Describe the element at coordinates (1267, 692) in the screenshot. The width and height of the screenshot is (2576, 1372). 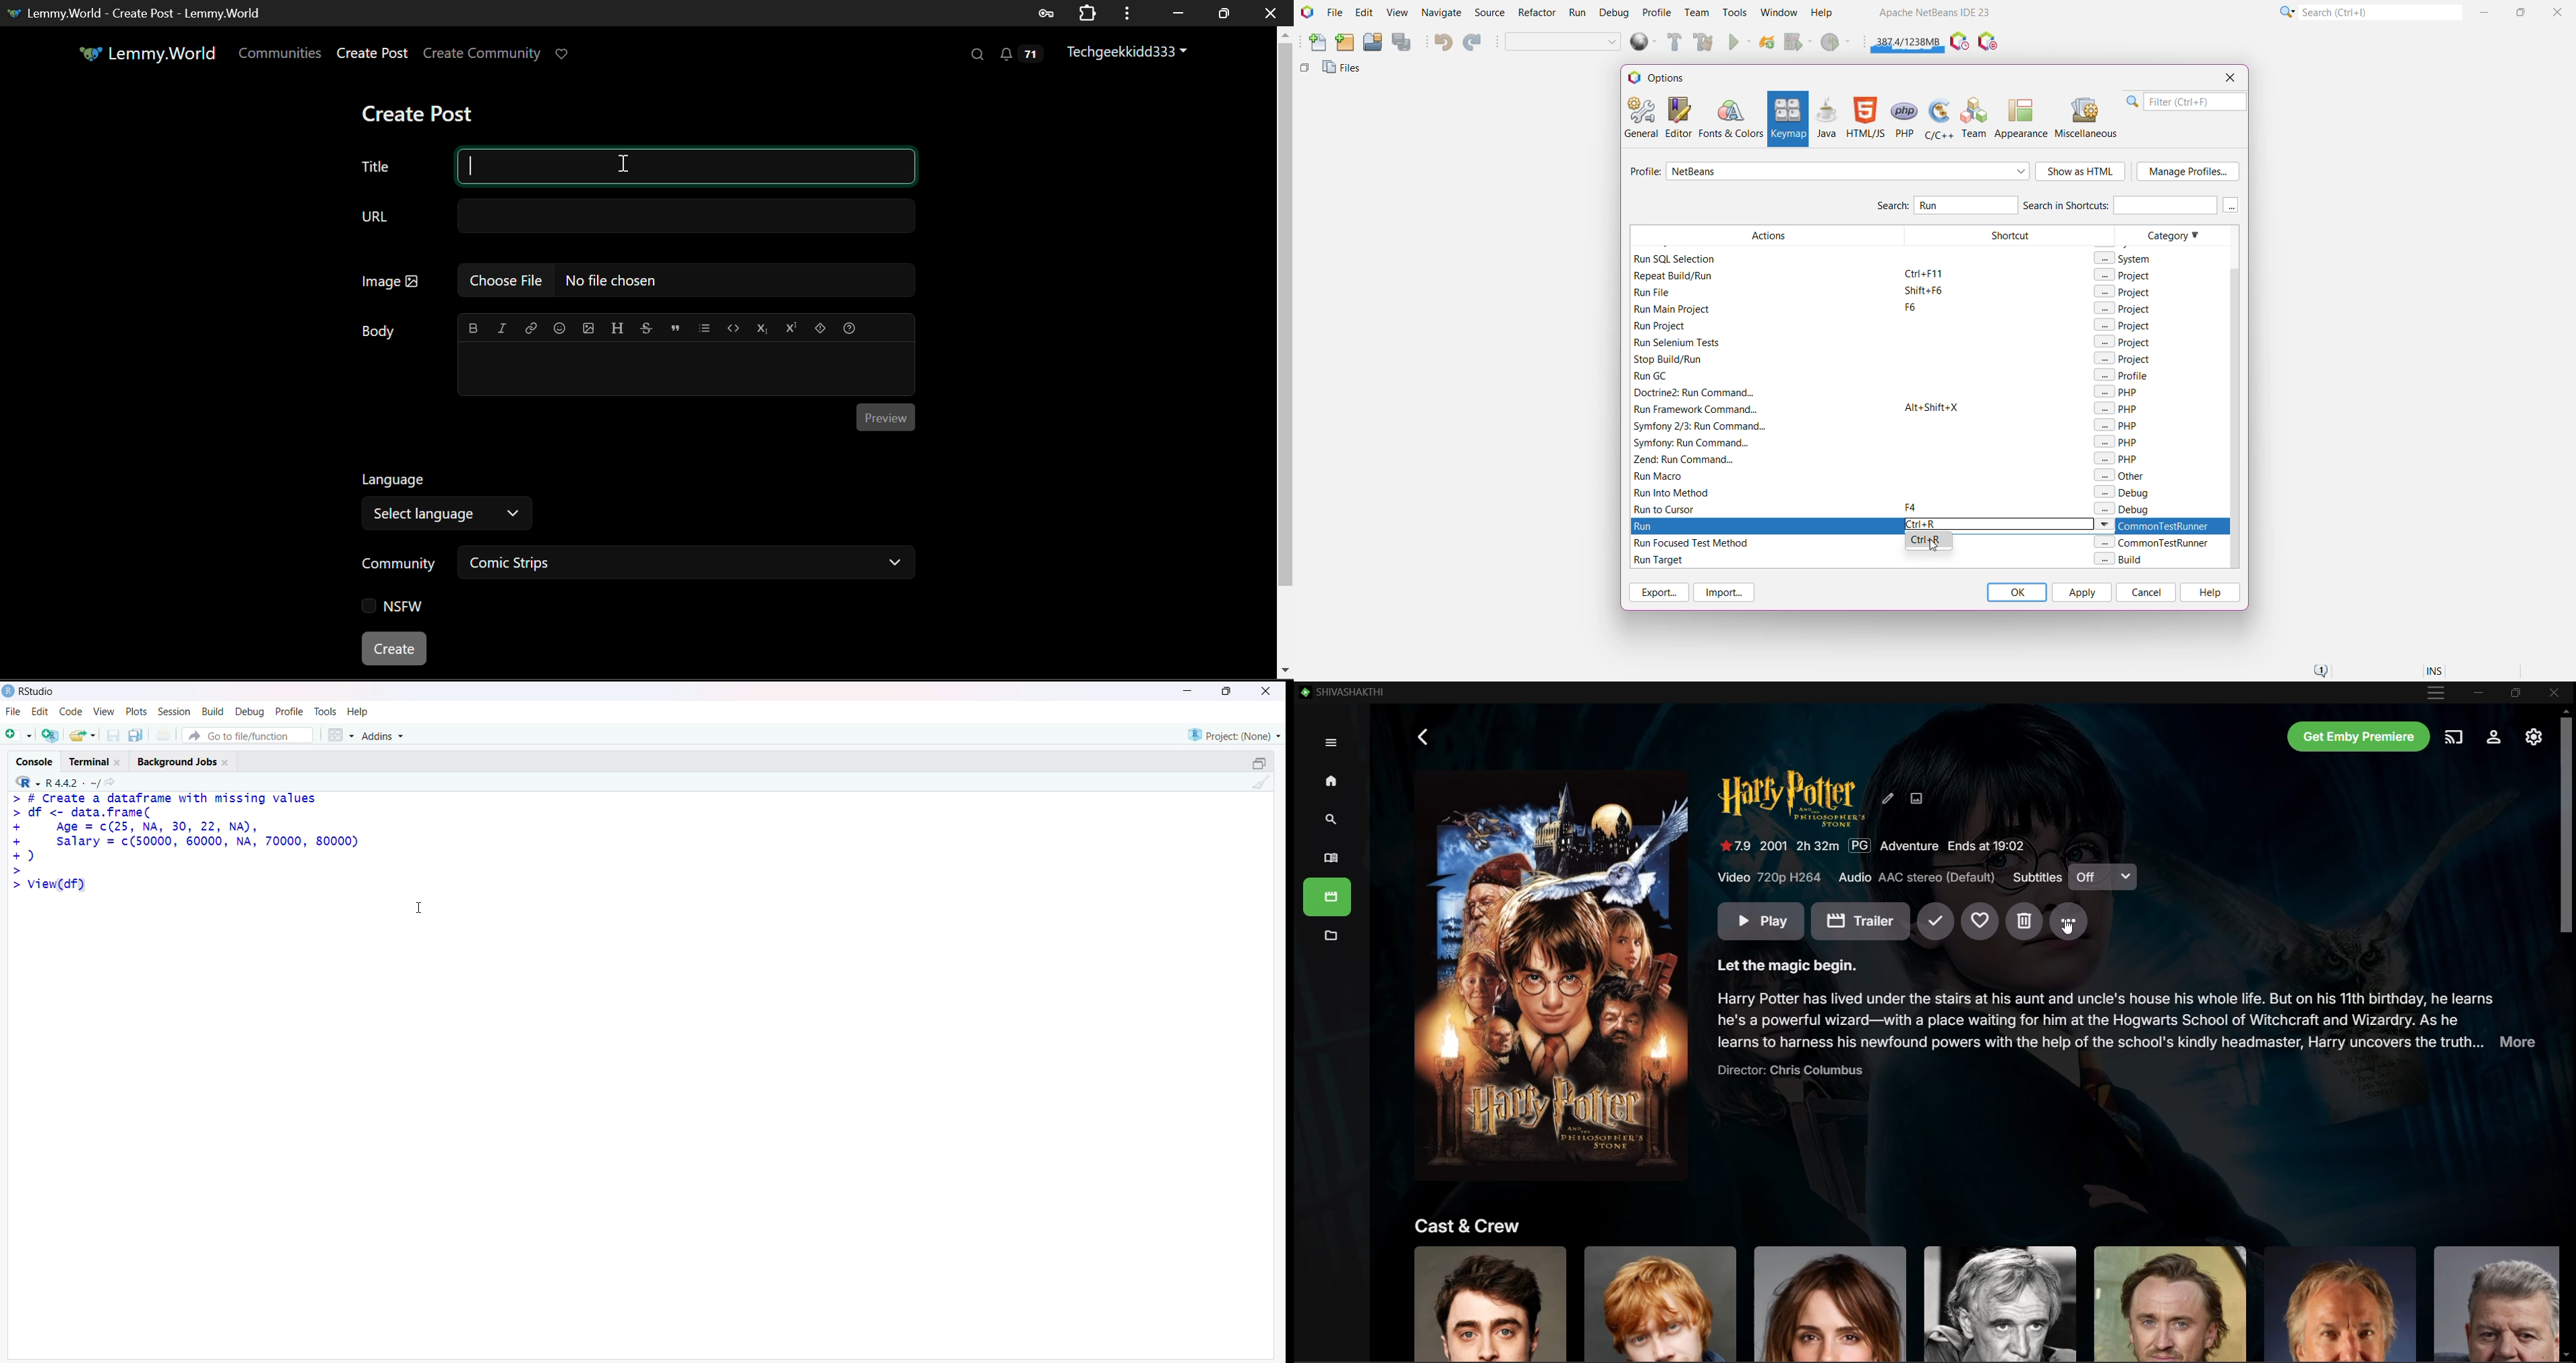
I see `Clsoe` at that location.